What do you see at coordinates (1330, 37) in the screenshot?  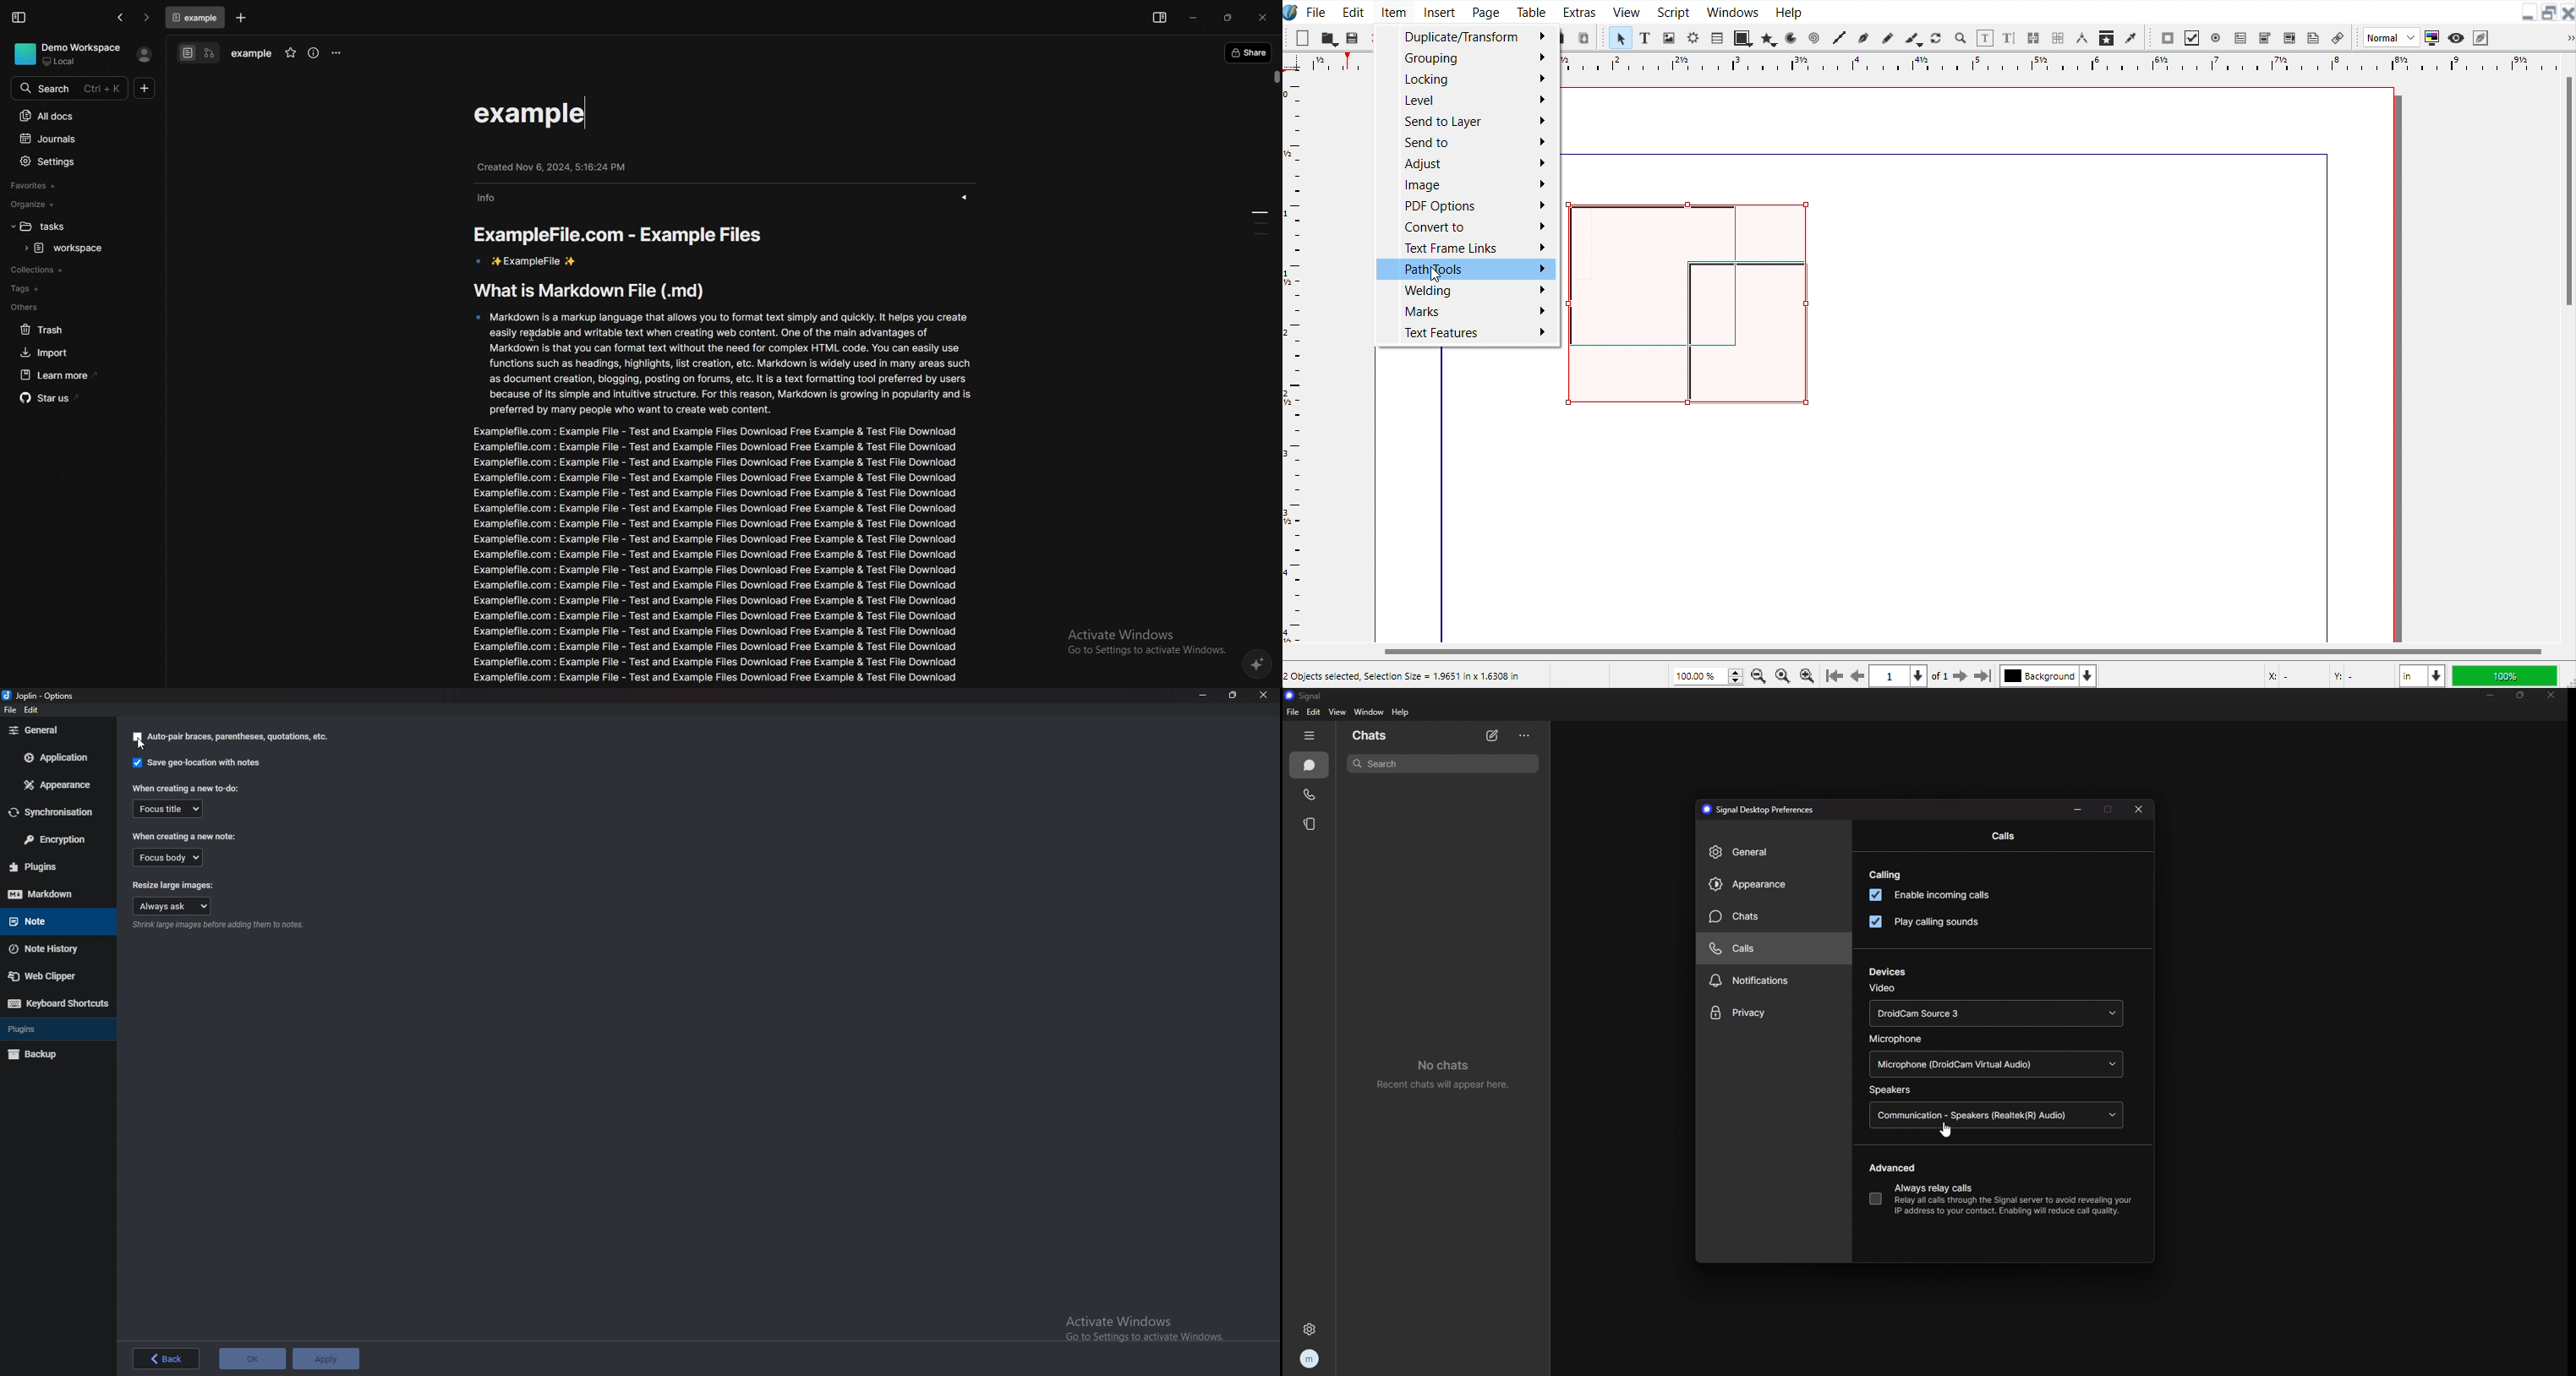 I see `Open` at bounding box center [1330, 37].